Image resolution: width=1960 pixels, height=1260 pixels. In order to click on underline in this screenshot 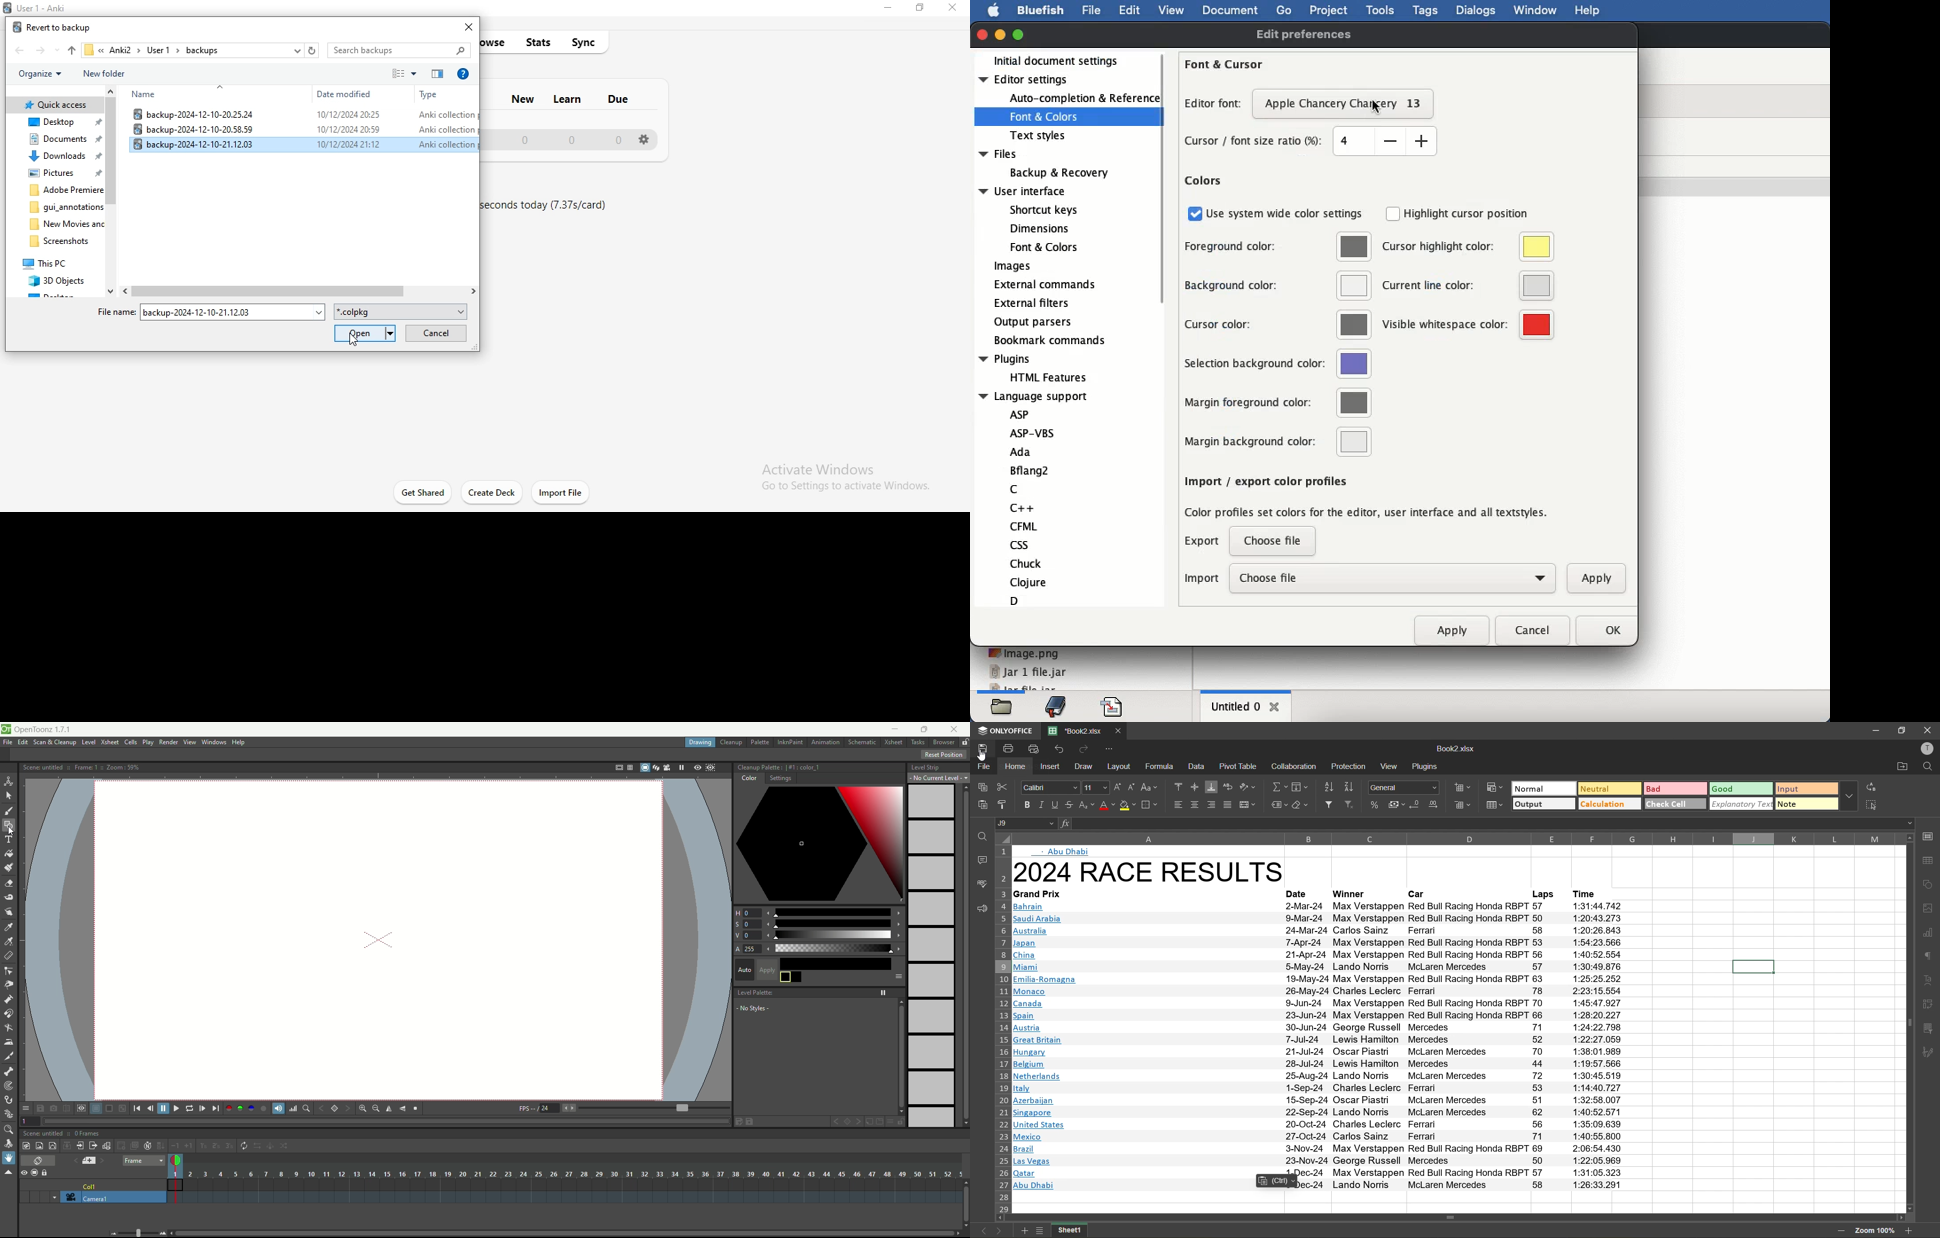, I will do `click(1054, 804)`.